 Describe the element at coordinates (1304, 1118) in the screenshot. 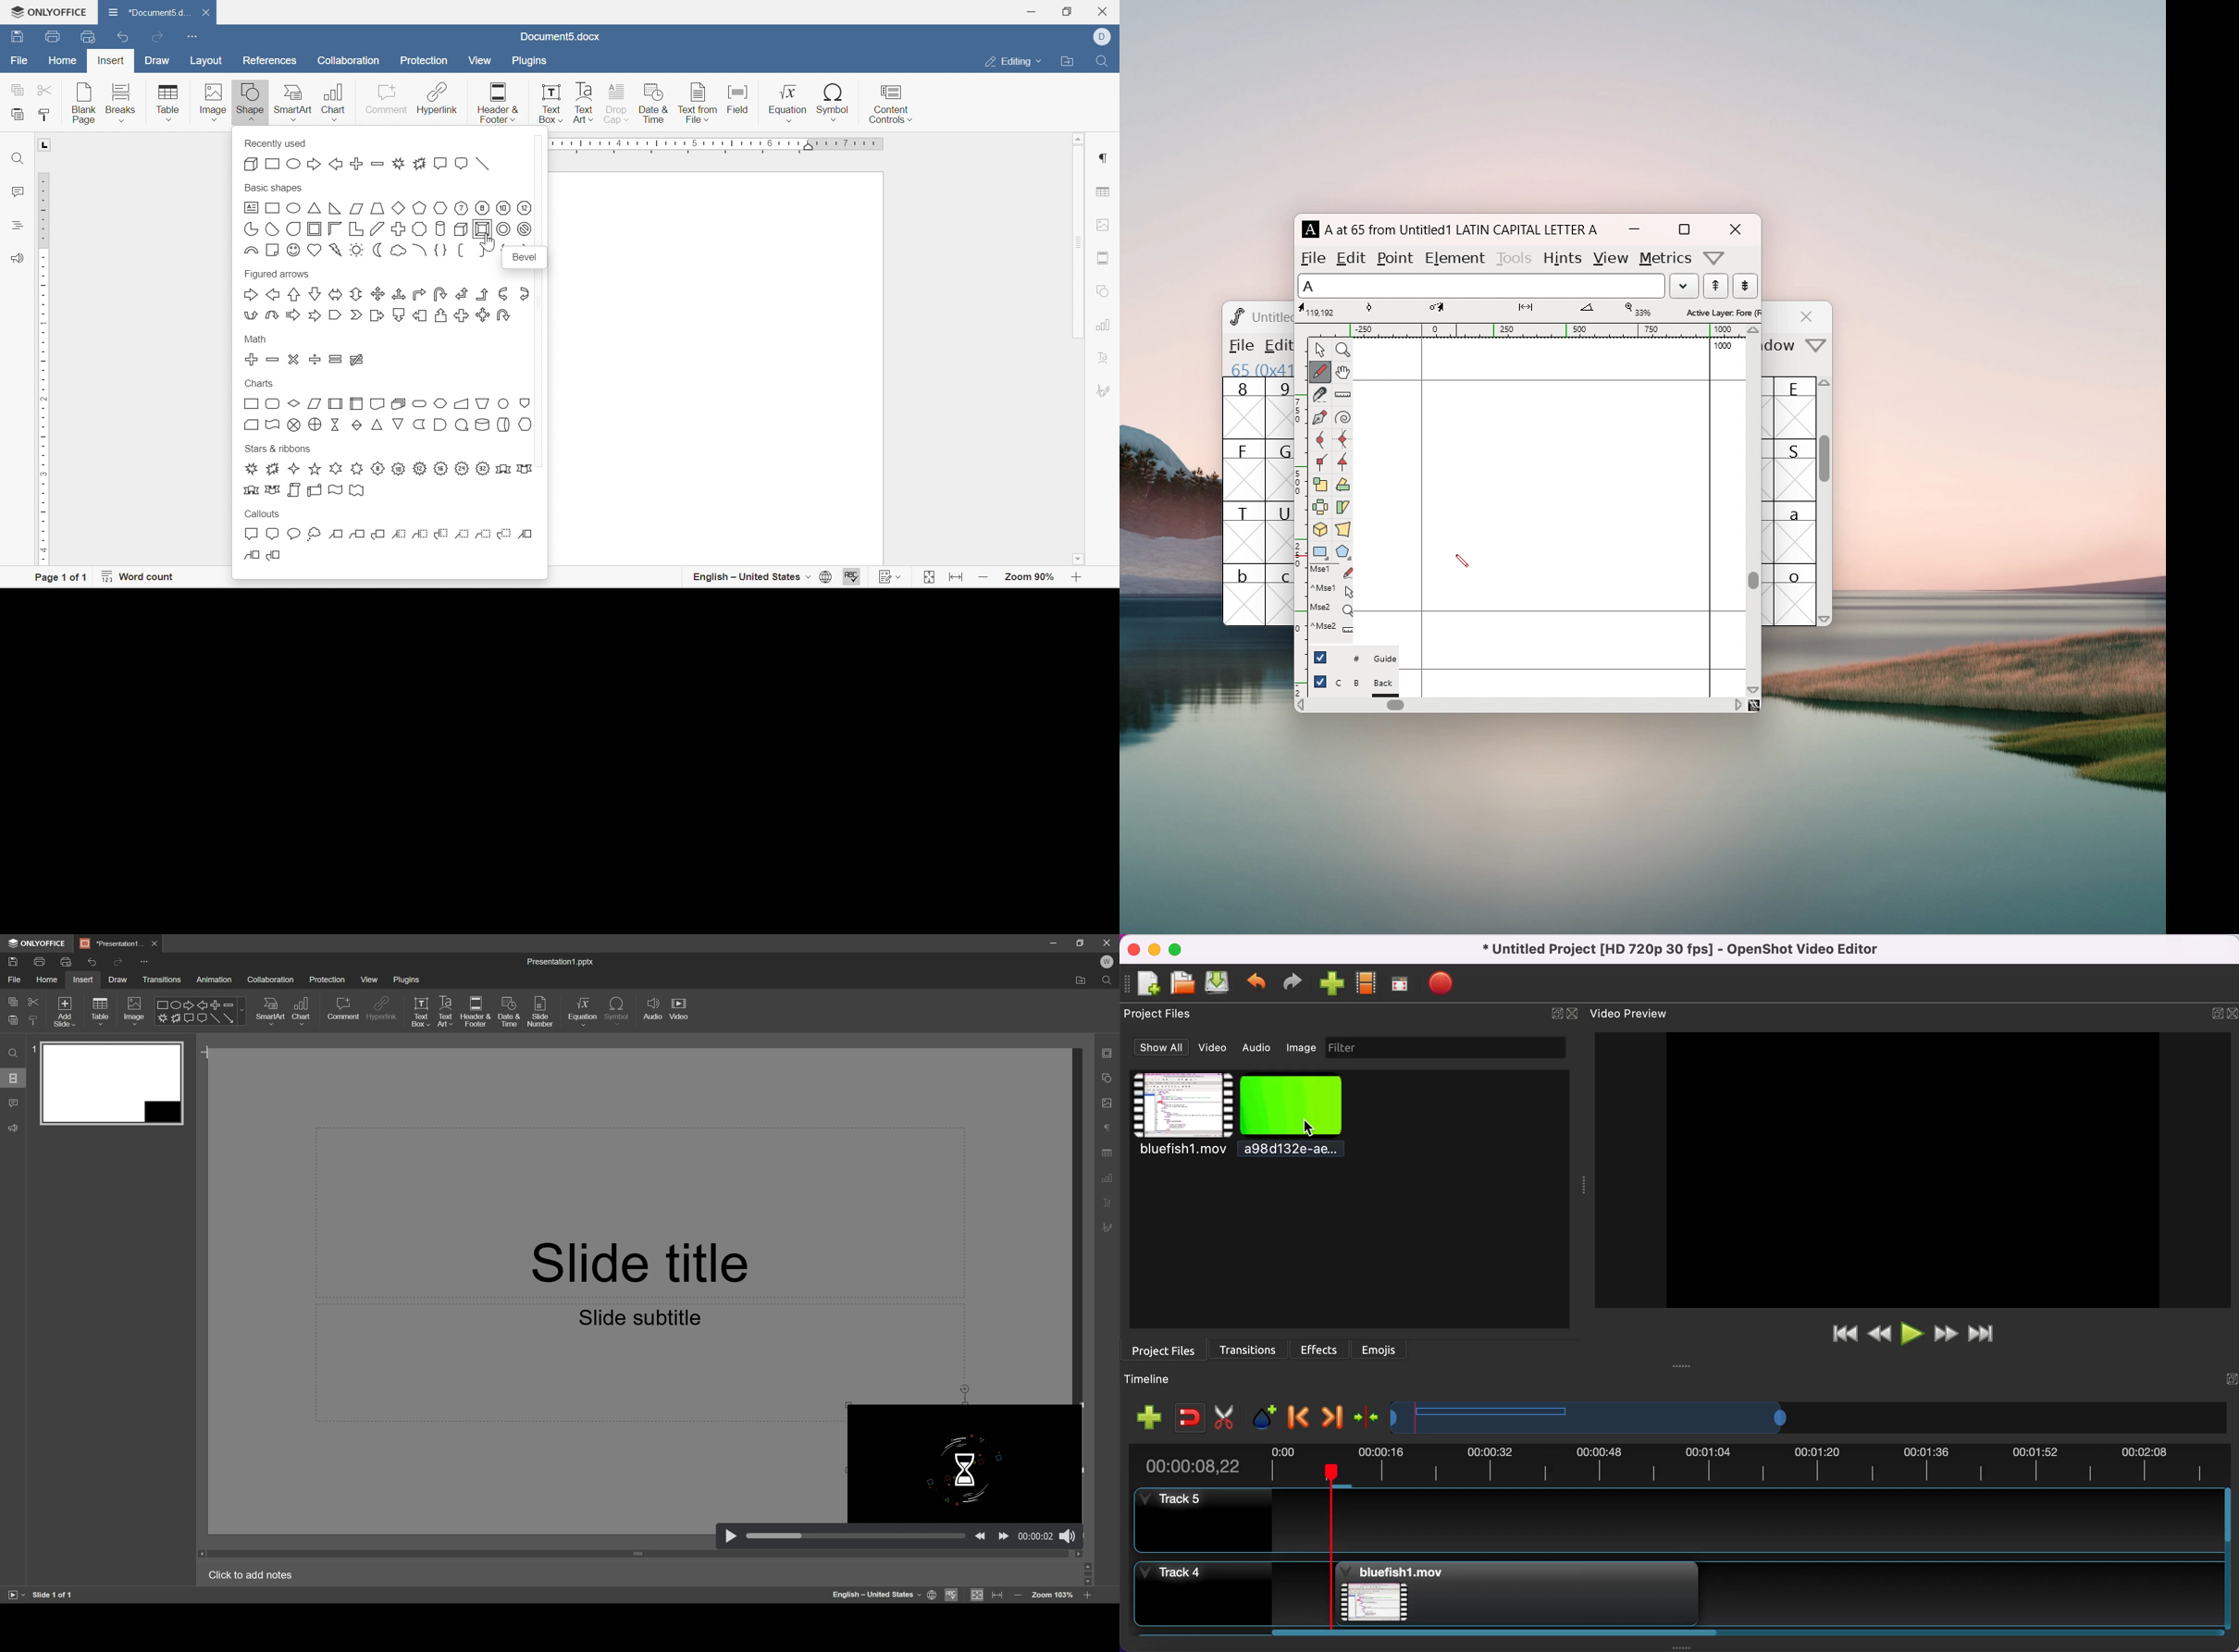

I see `picture` at that location.